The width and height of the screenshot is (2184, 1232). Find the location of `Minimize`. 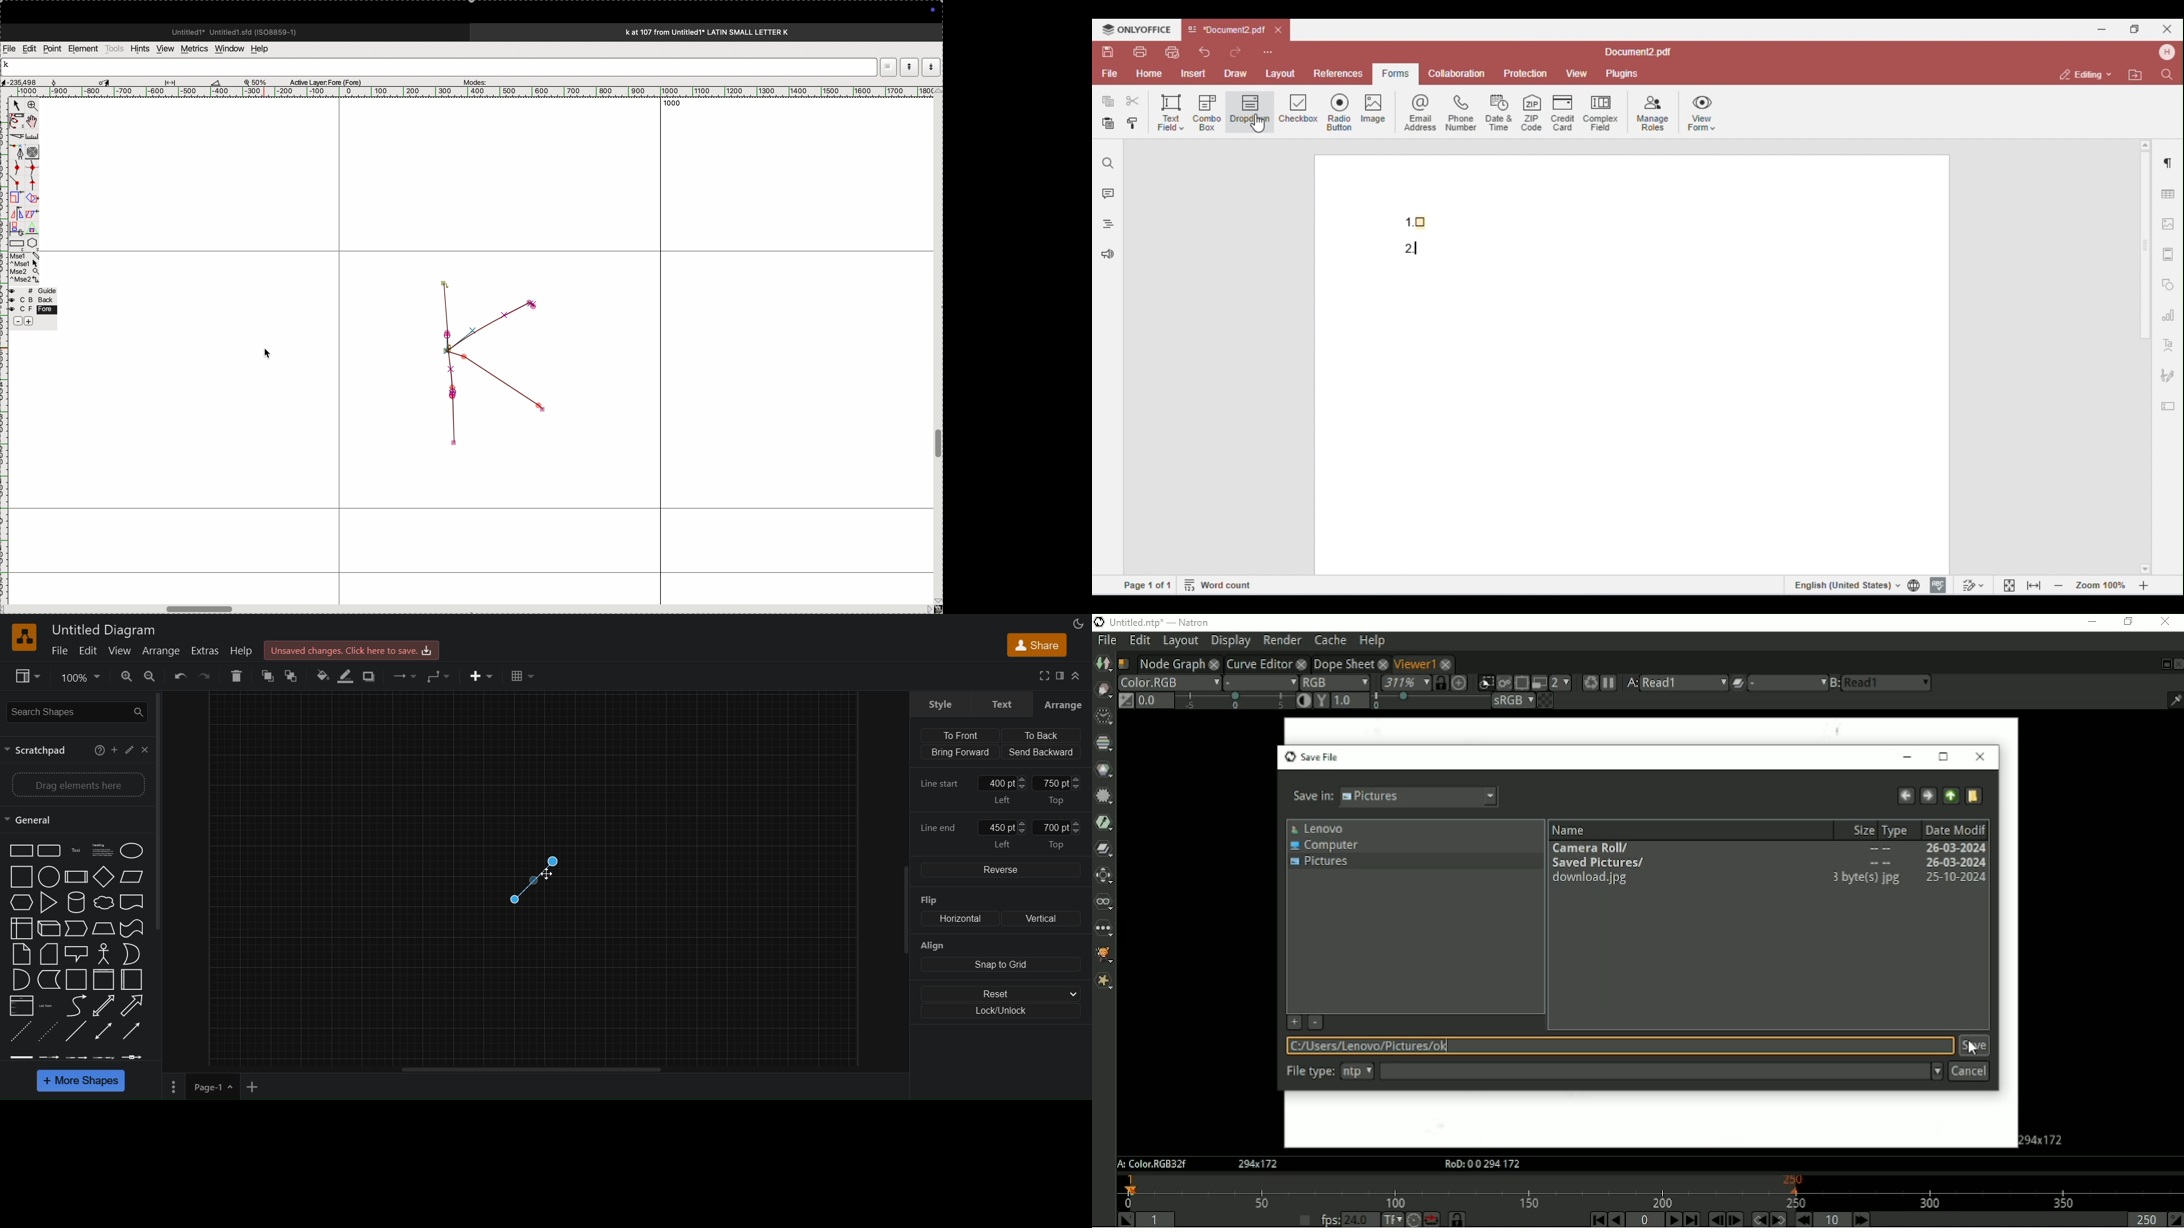

Minimize is located at coordinates (1909, 758).